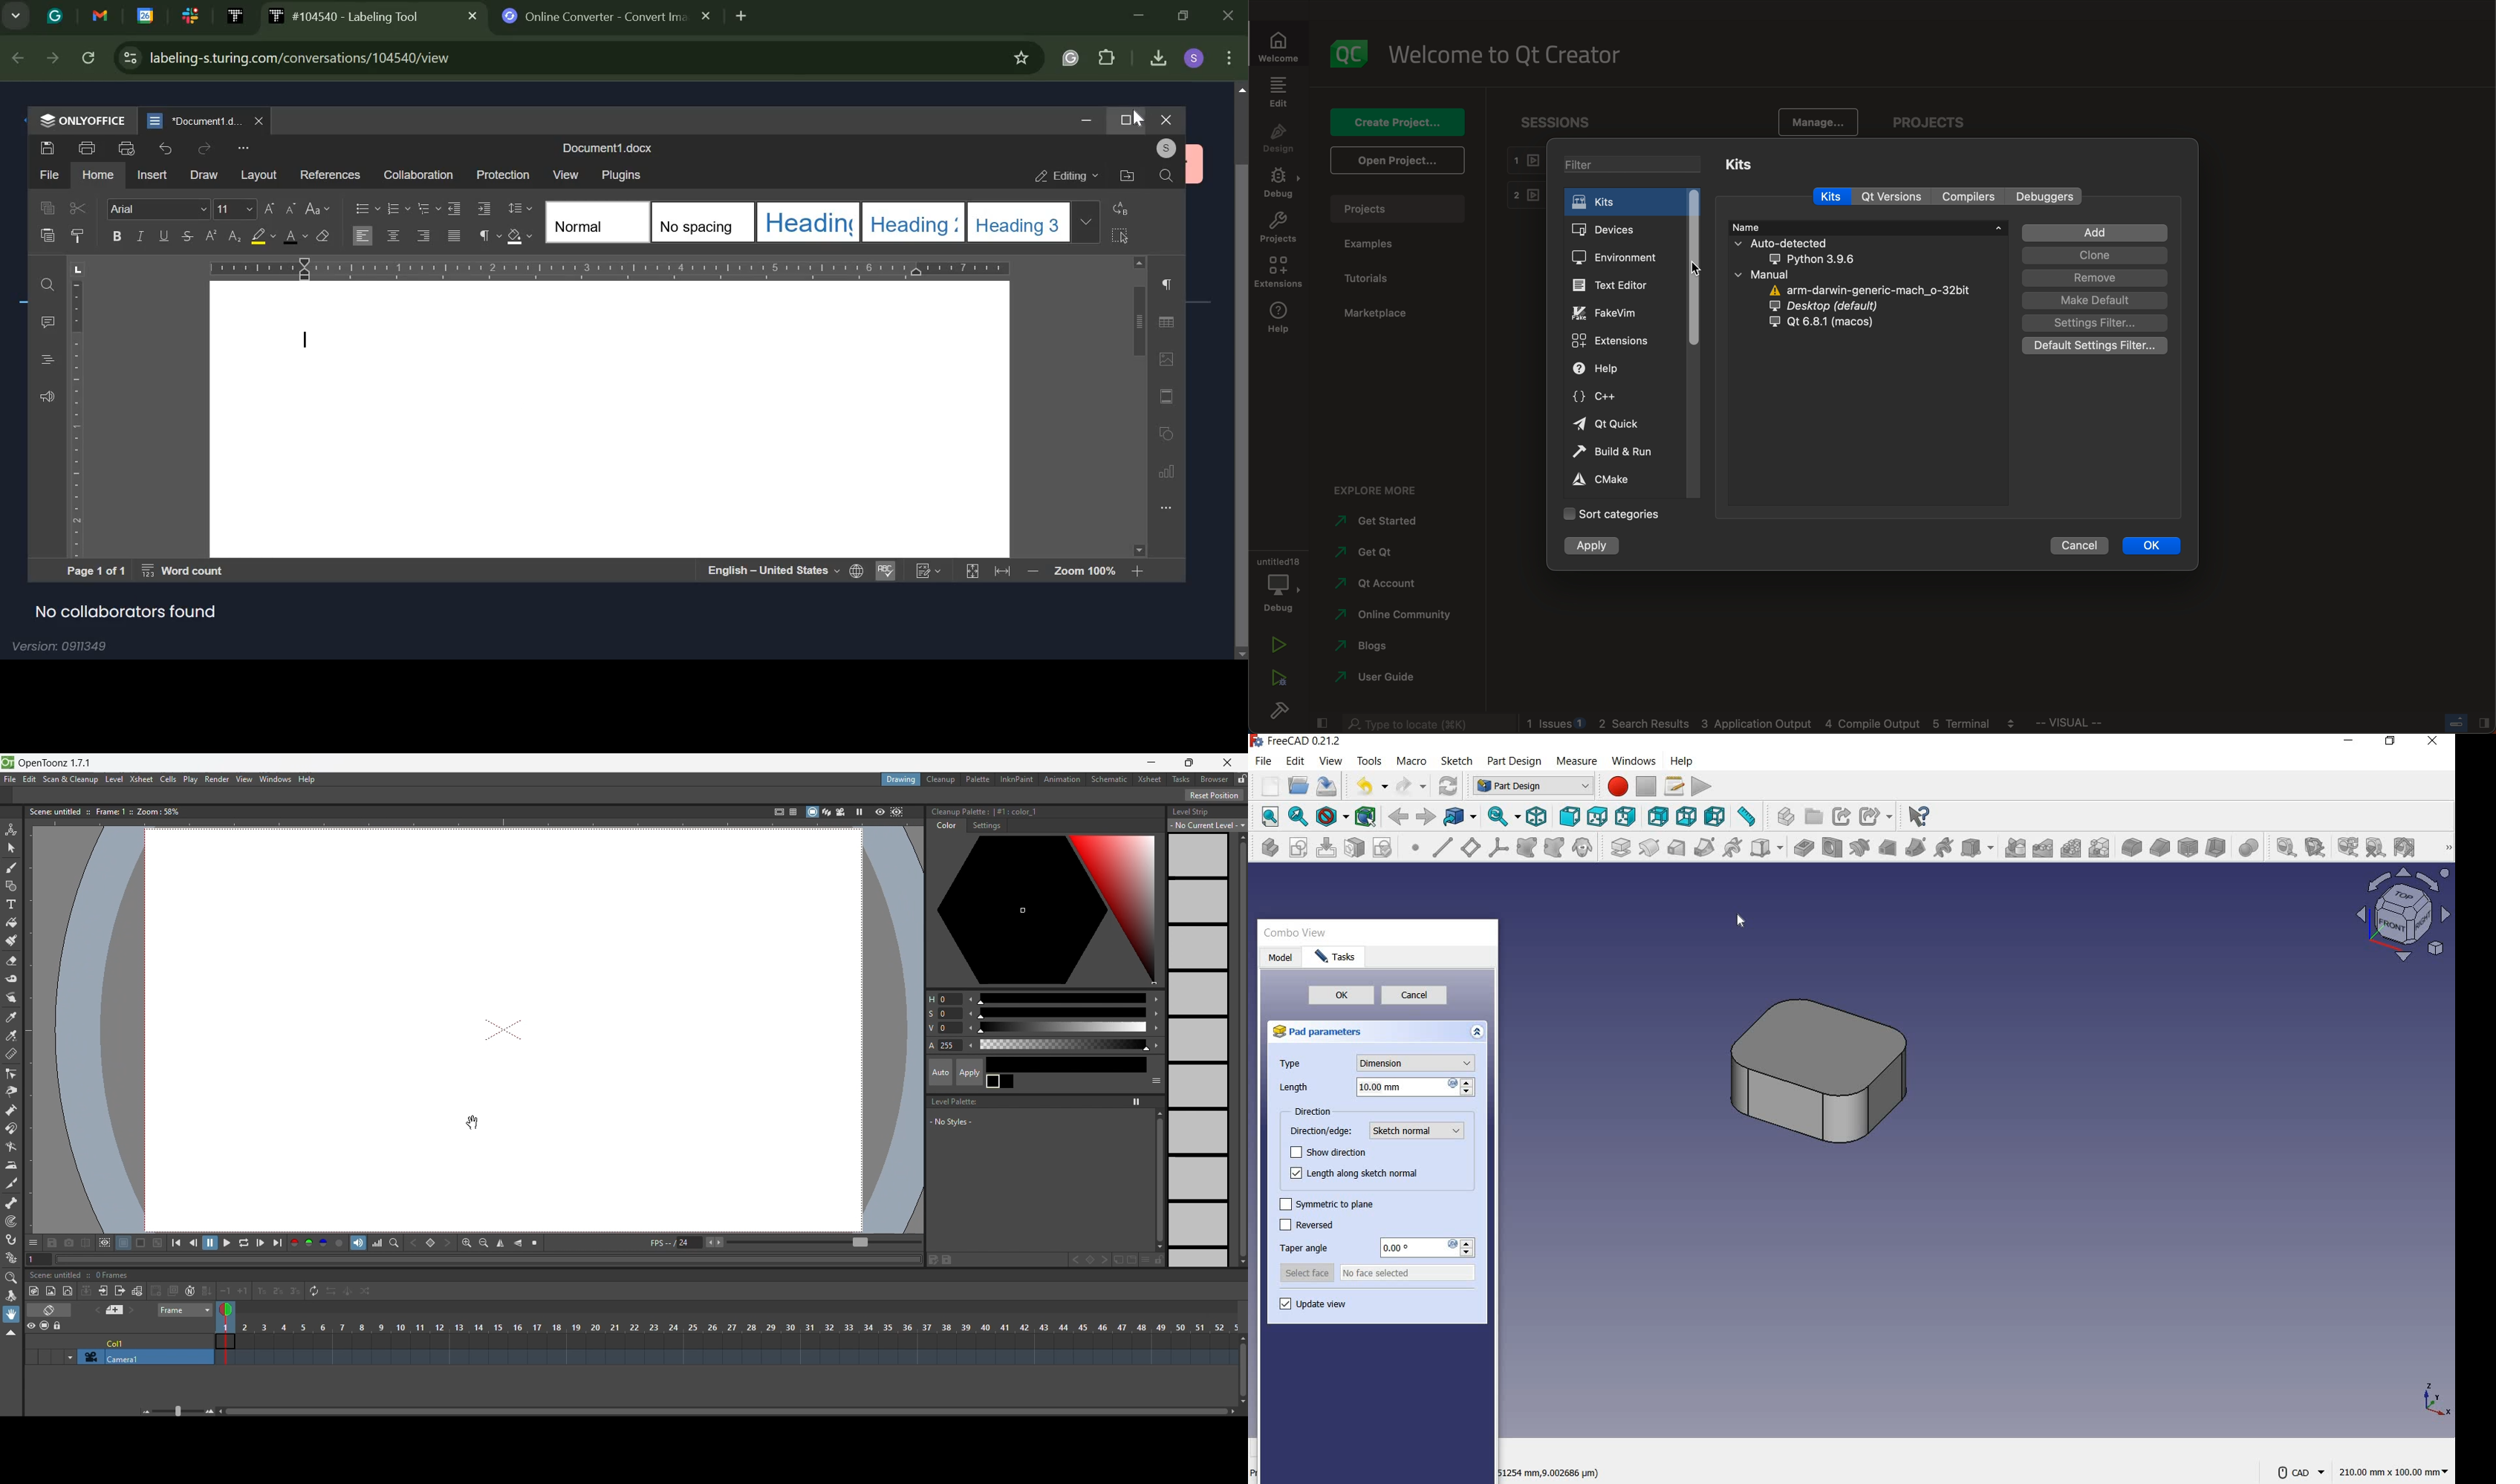 The width and height of the screenshot is (2520, 1484). I want to click on Stretch , so click(1002, 572).